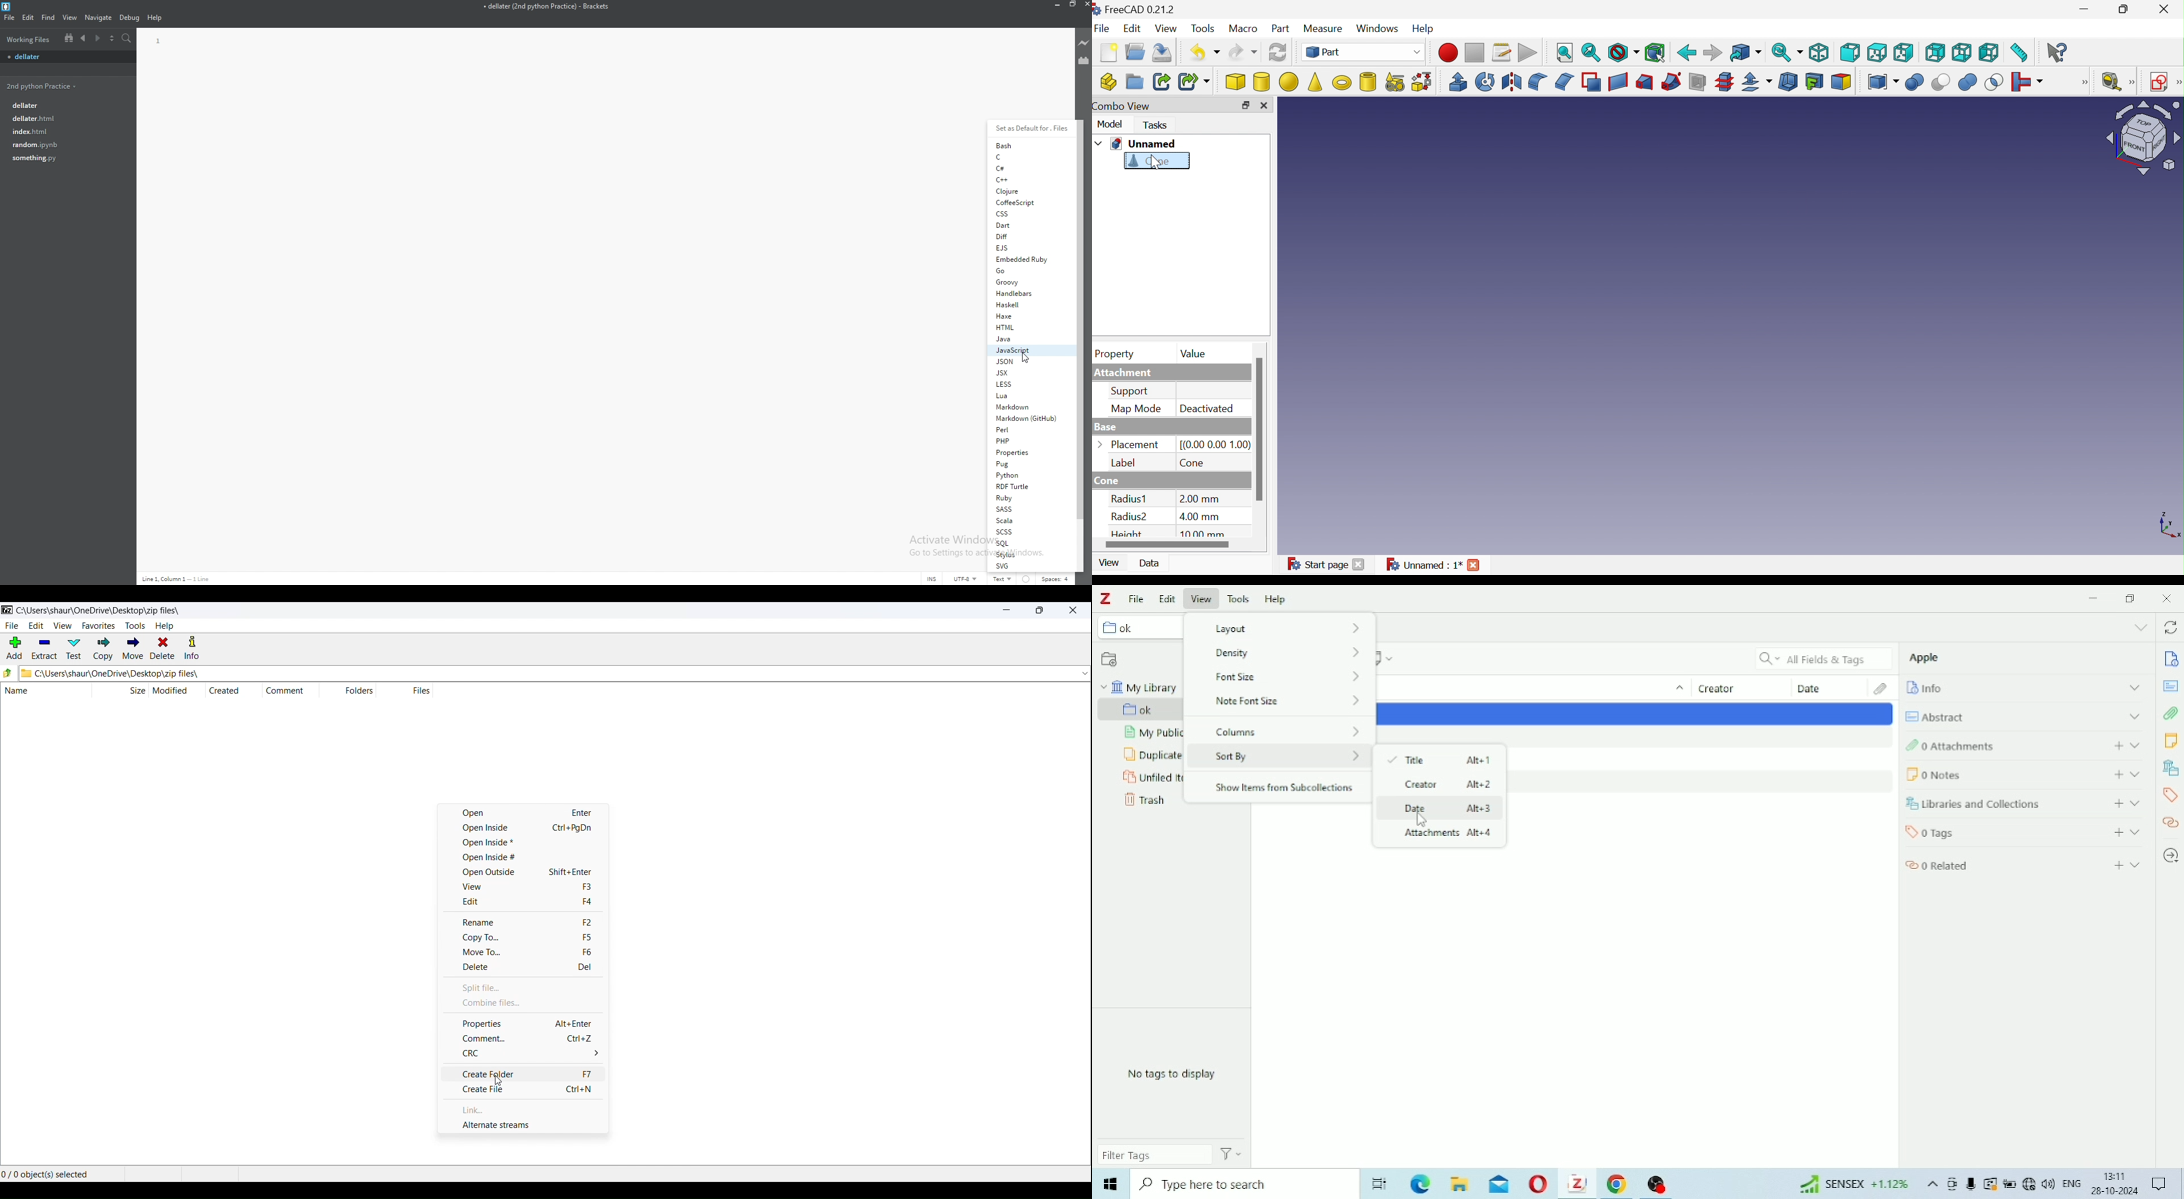 This screenshot has width=2184, height=1204. I want to click on file, so click(64, 158).